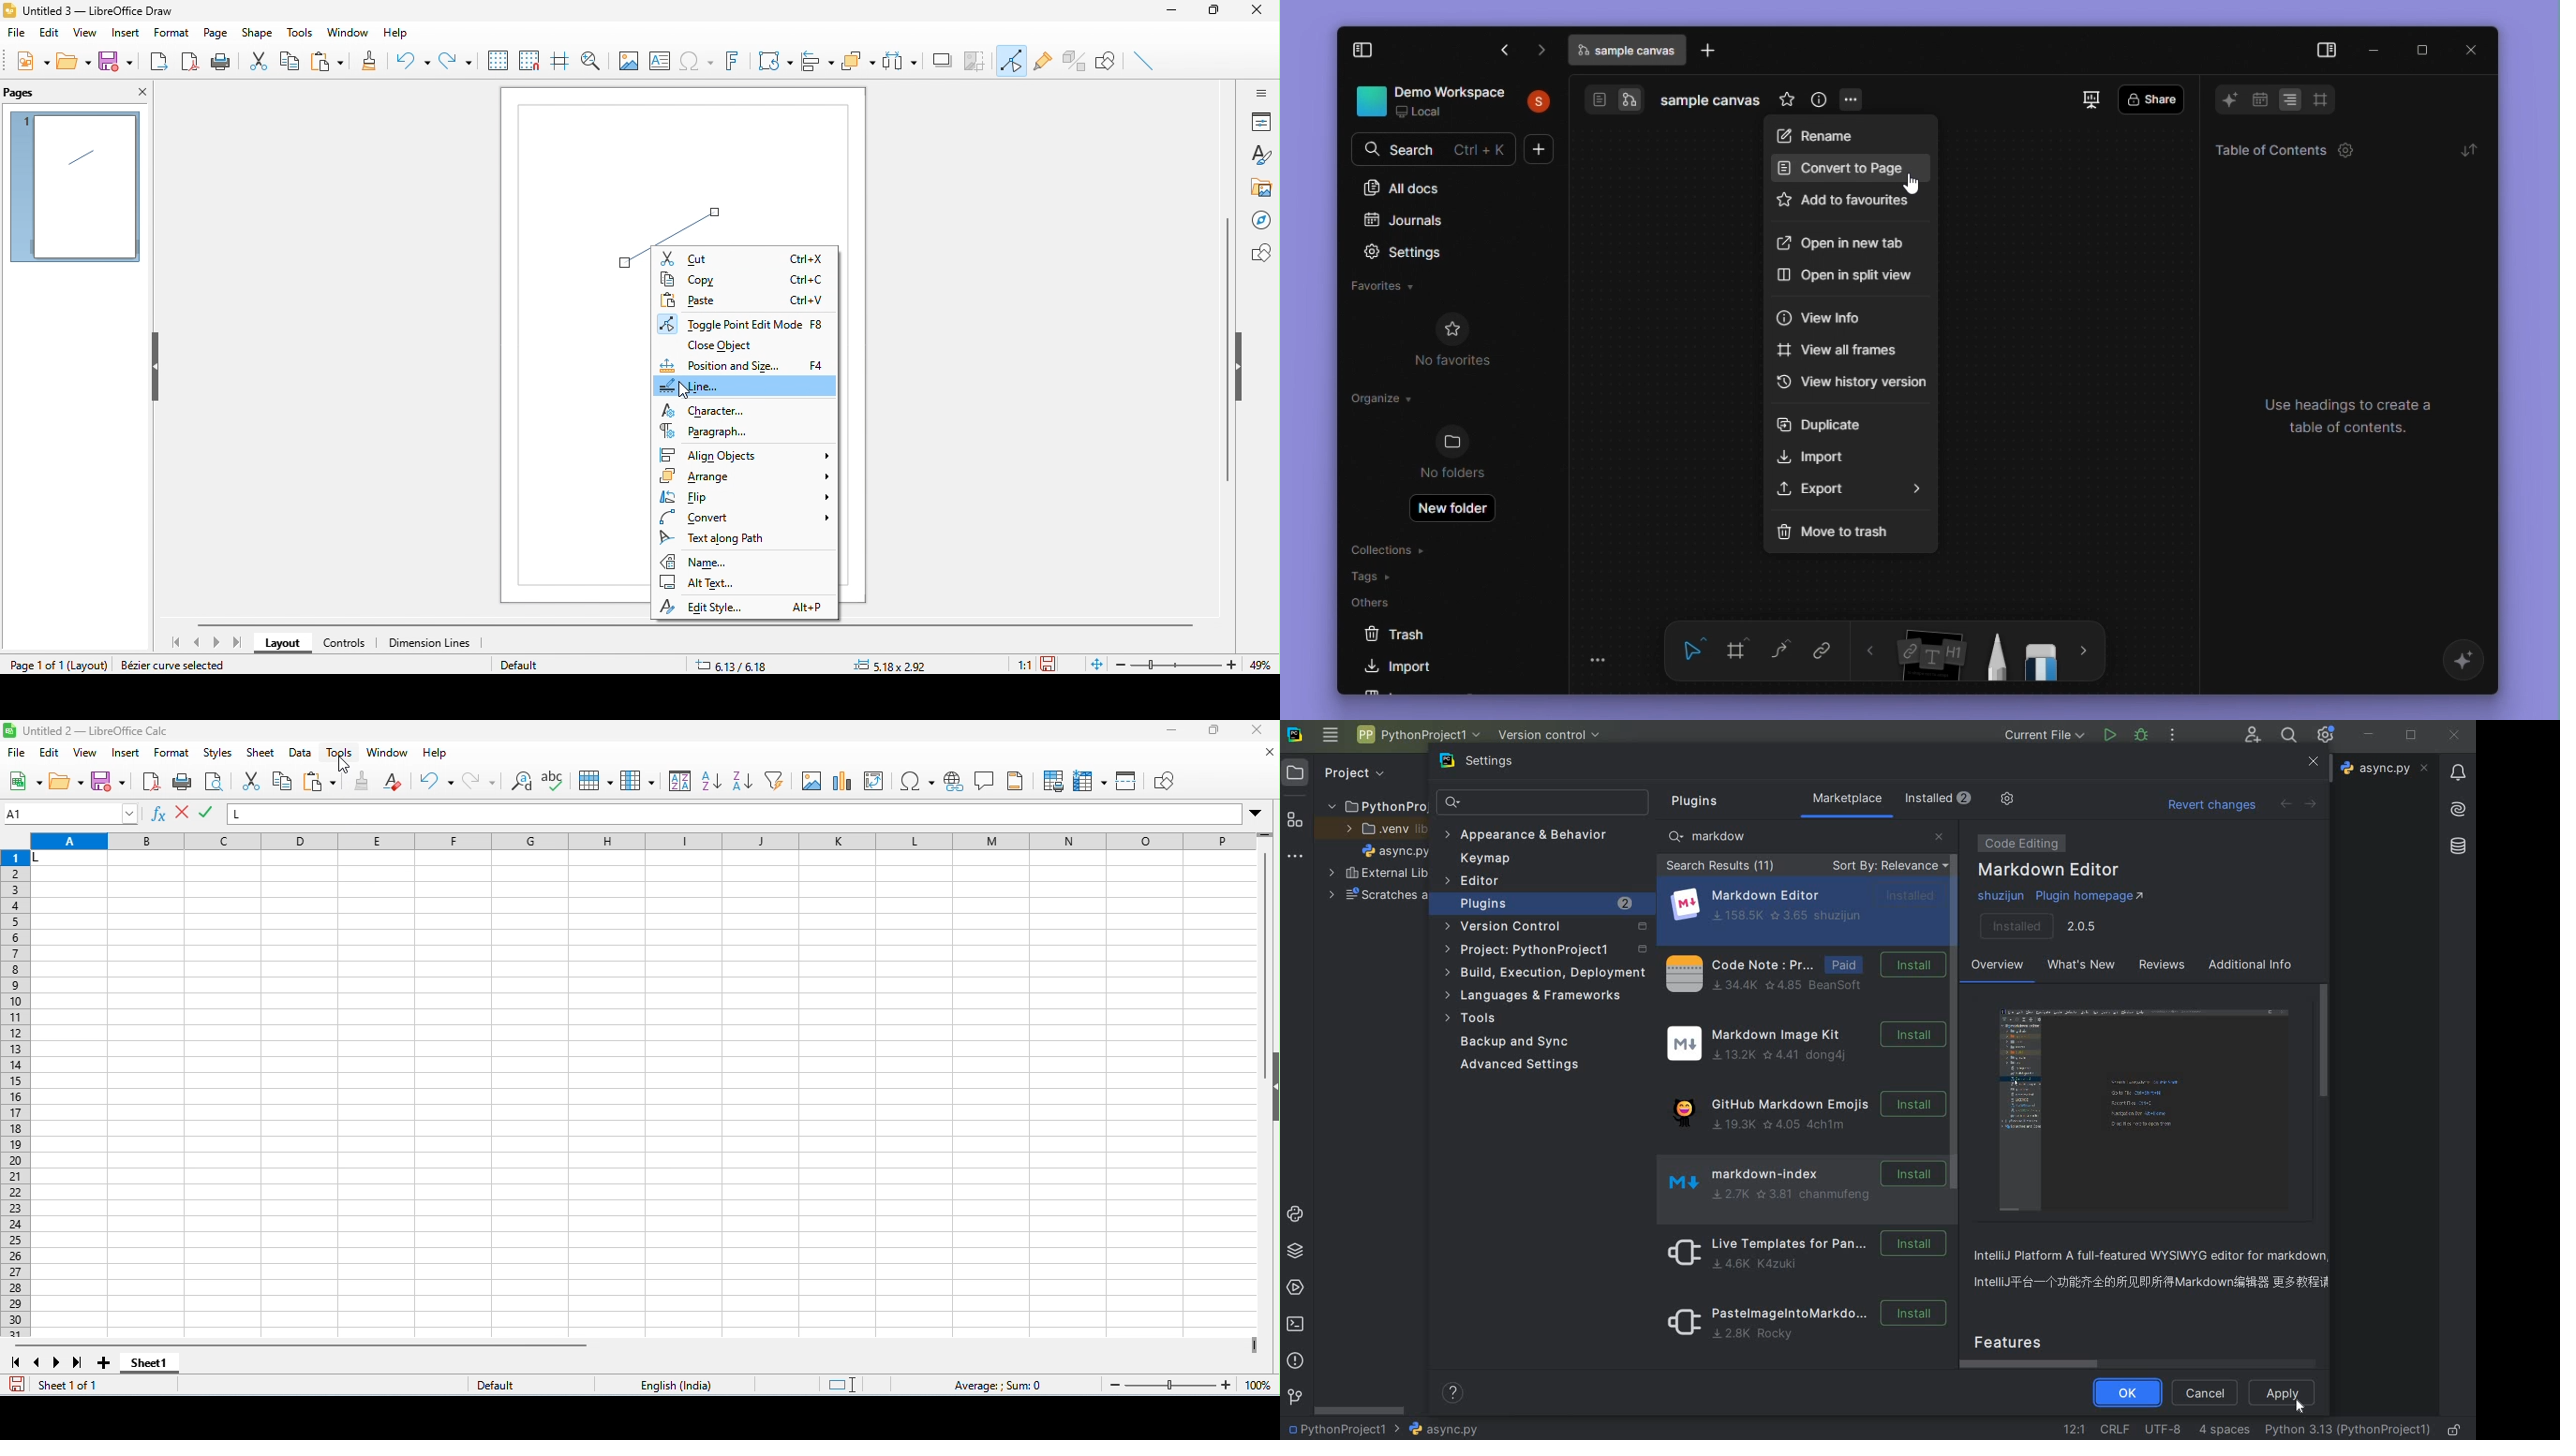 This screenshot has width=2576, height=1456. What do you see at coordinates (305, 1346) in the screenshot?
I see `horizontal scroll bar` at bounding box center [305, 1346].